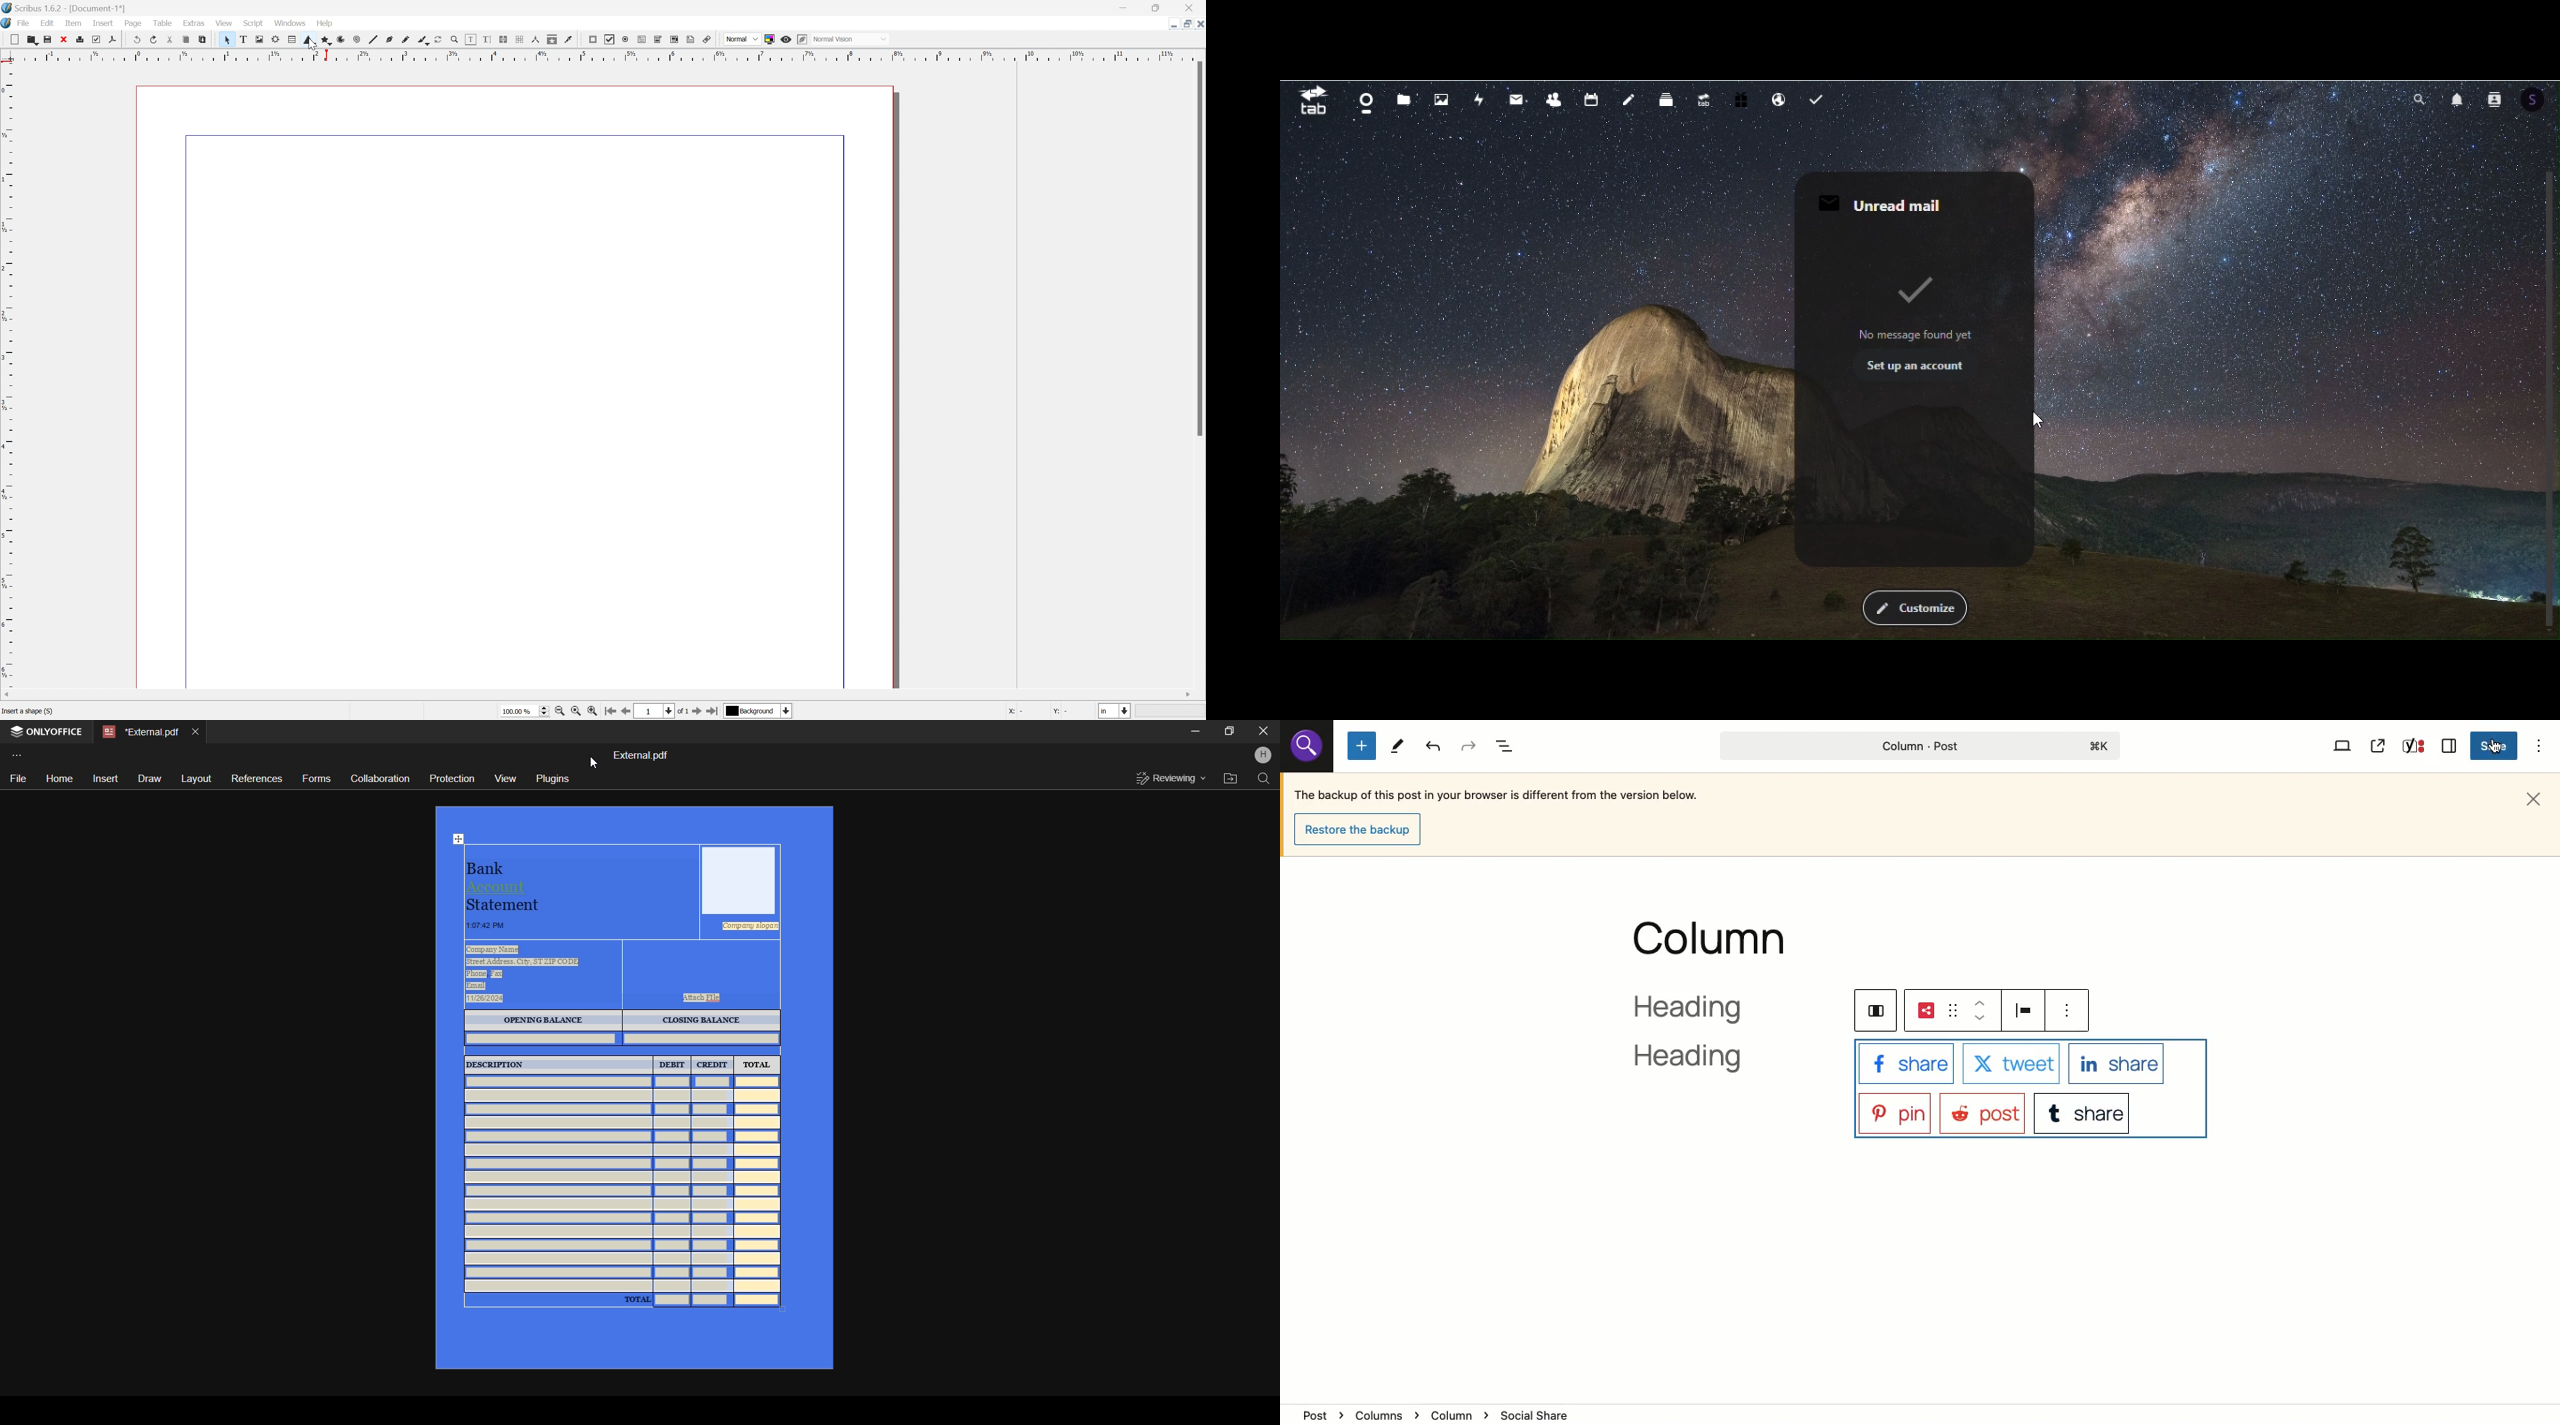 The height and width of the screenshot is (1428, 2576). What do you see at coordinates (47, 38) in the screenshot?
I see `Save` at bounding box center [47, 38].